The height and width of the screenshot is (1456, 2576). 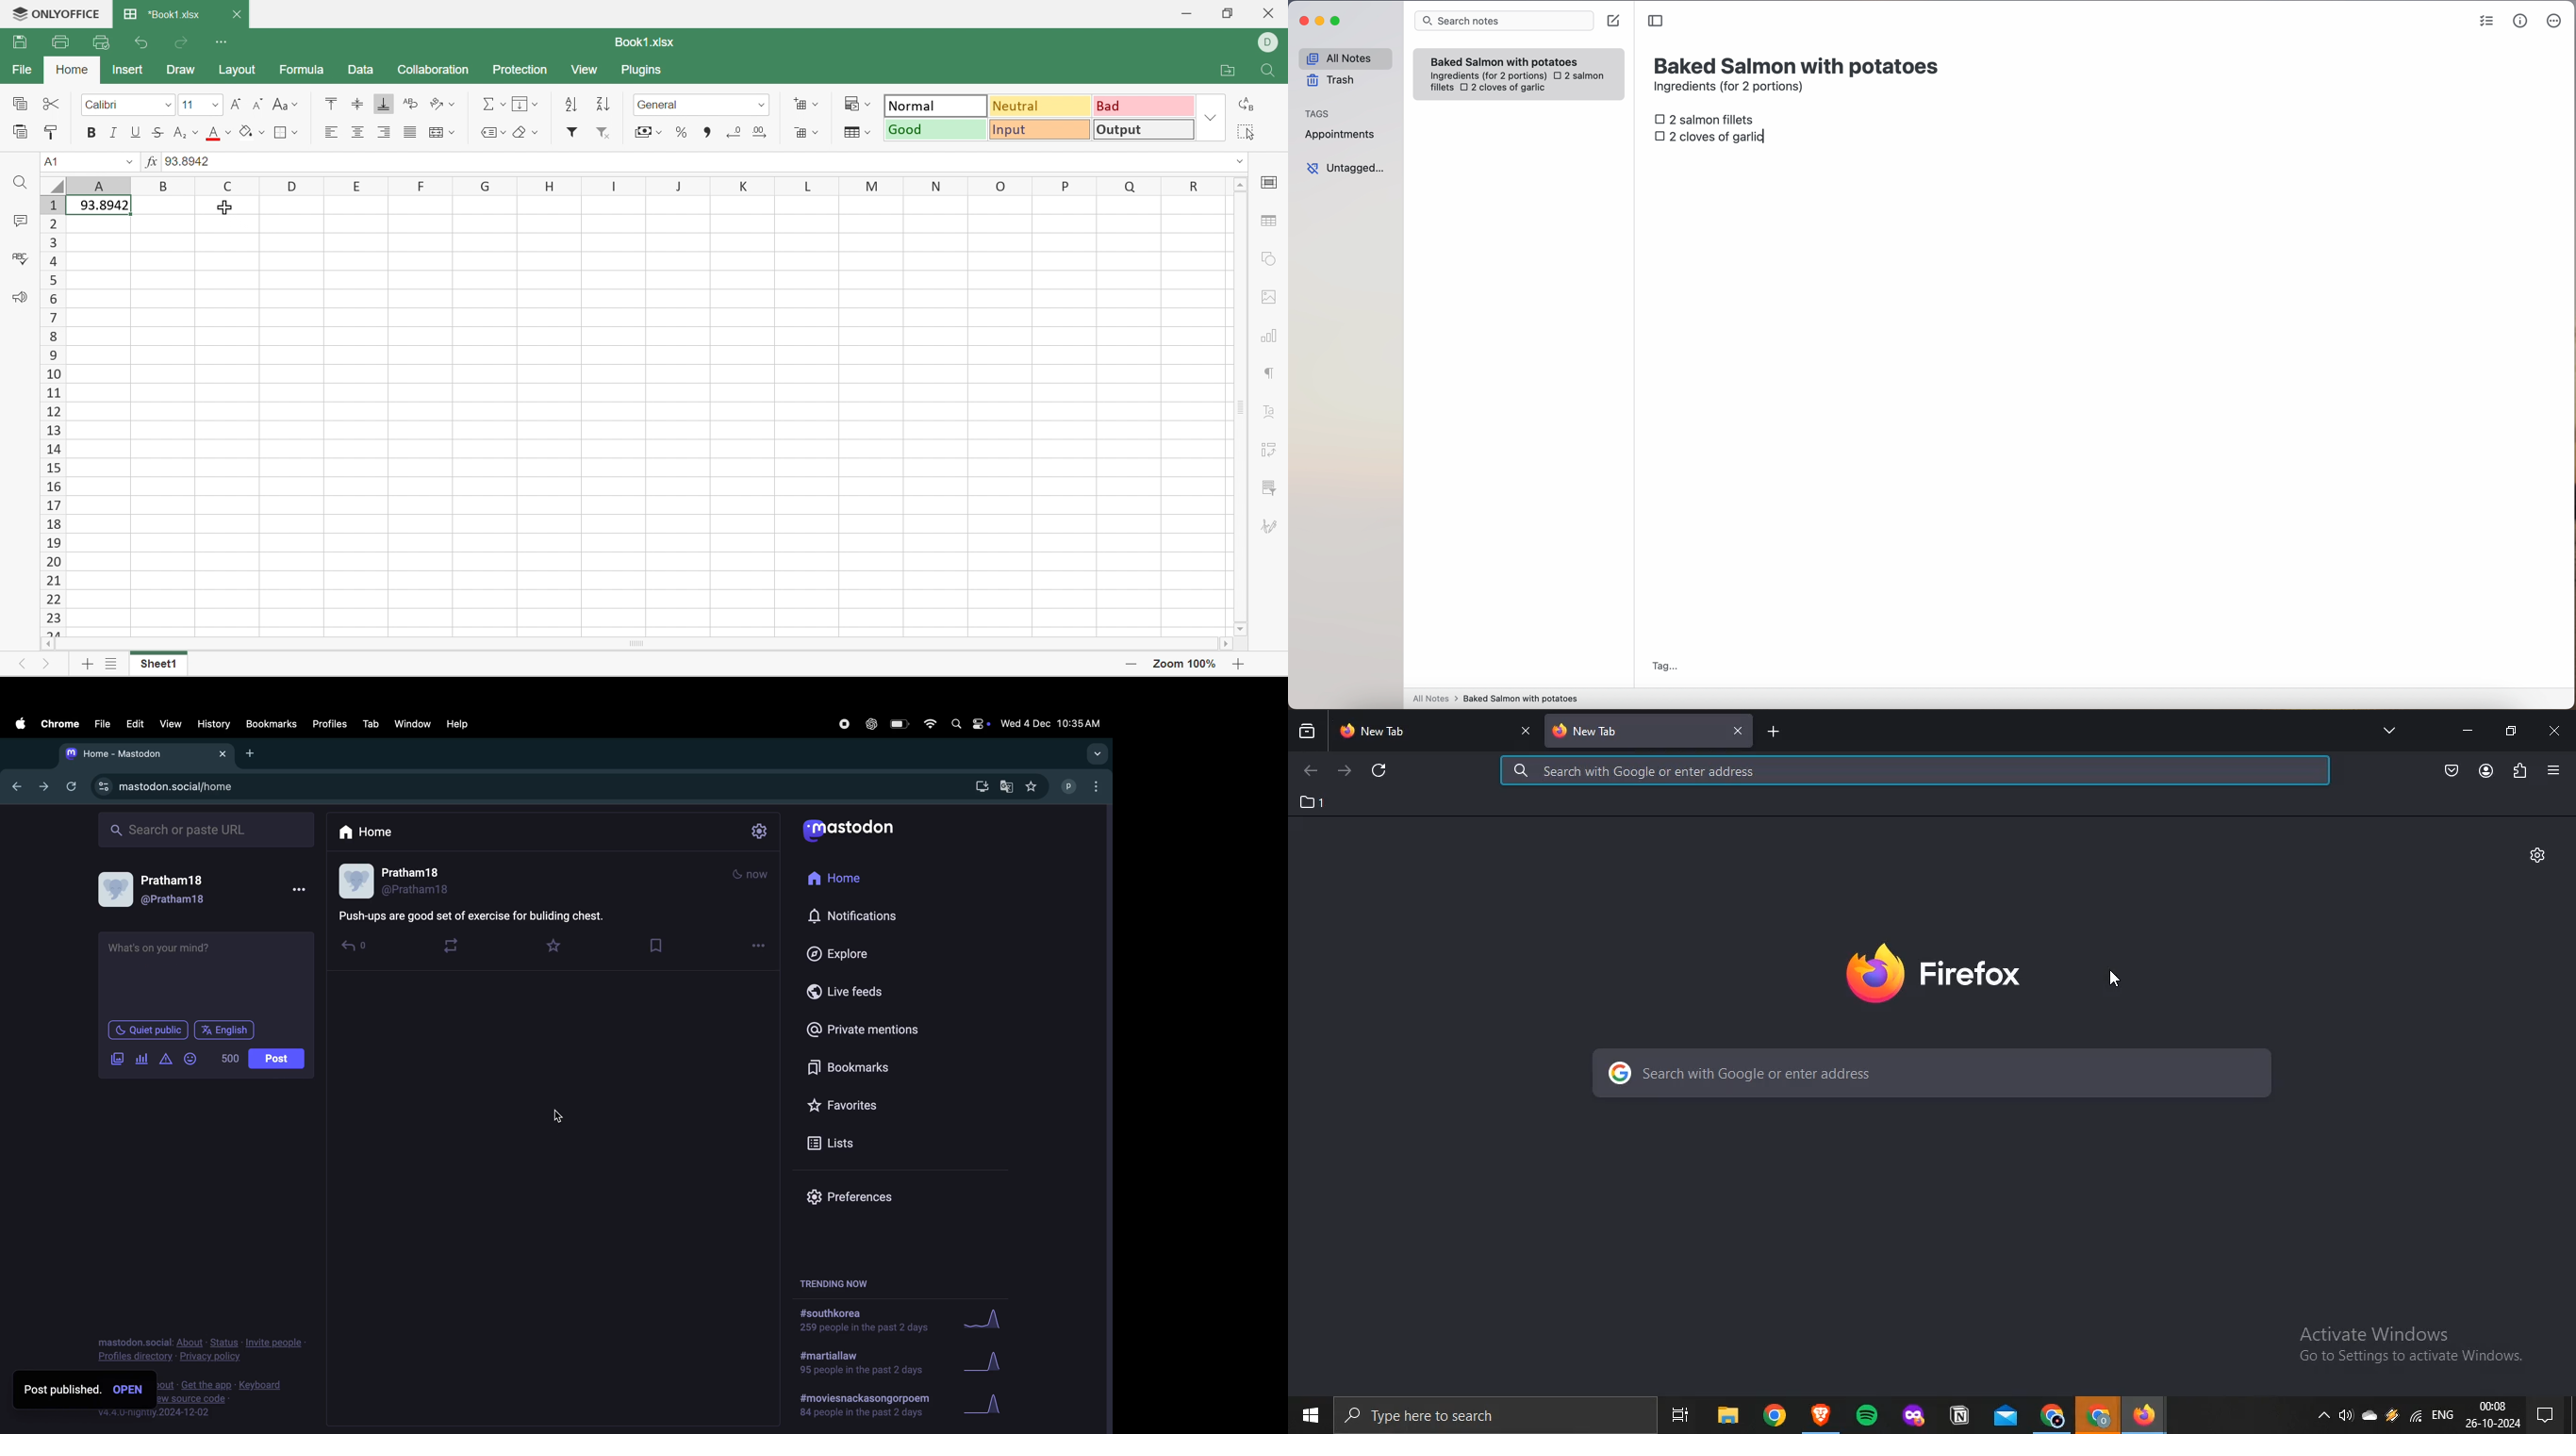 What do you see at coordinates (841, 724) in the screenshot?
I see `record` at bounding box center [841, 724].